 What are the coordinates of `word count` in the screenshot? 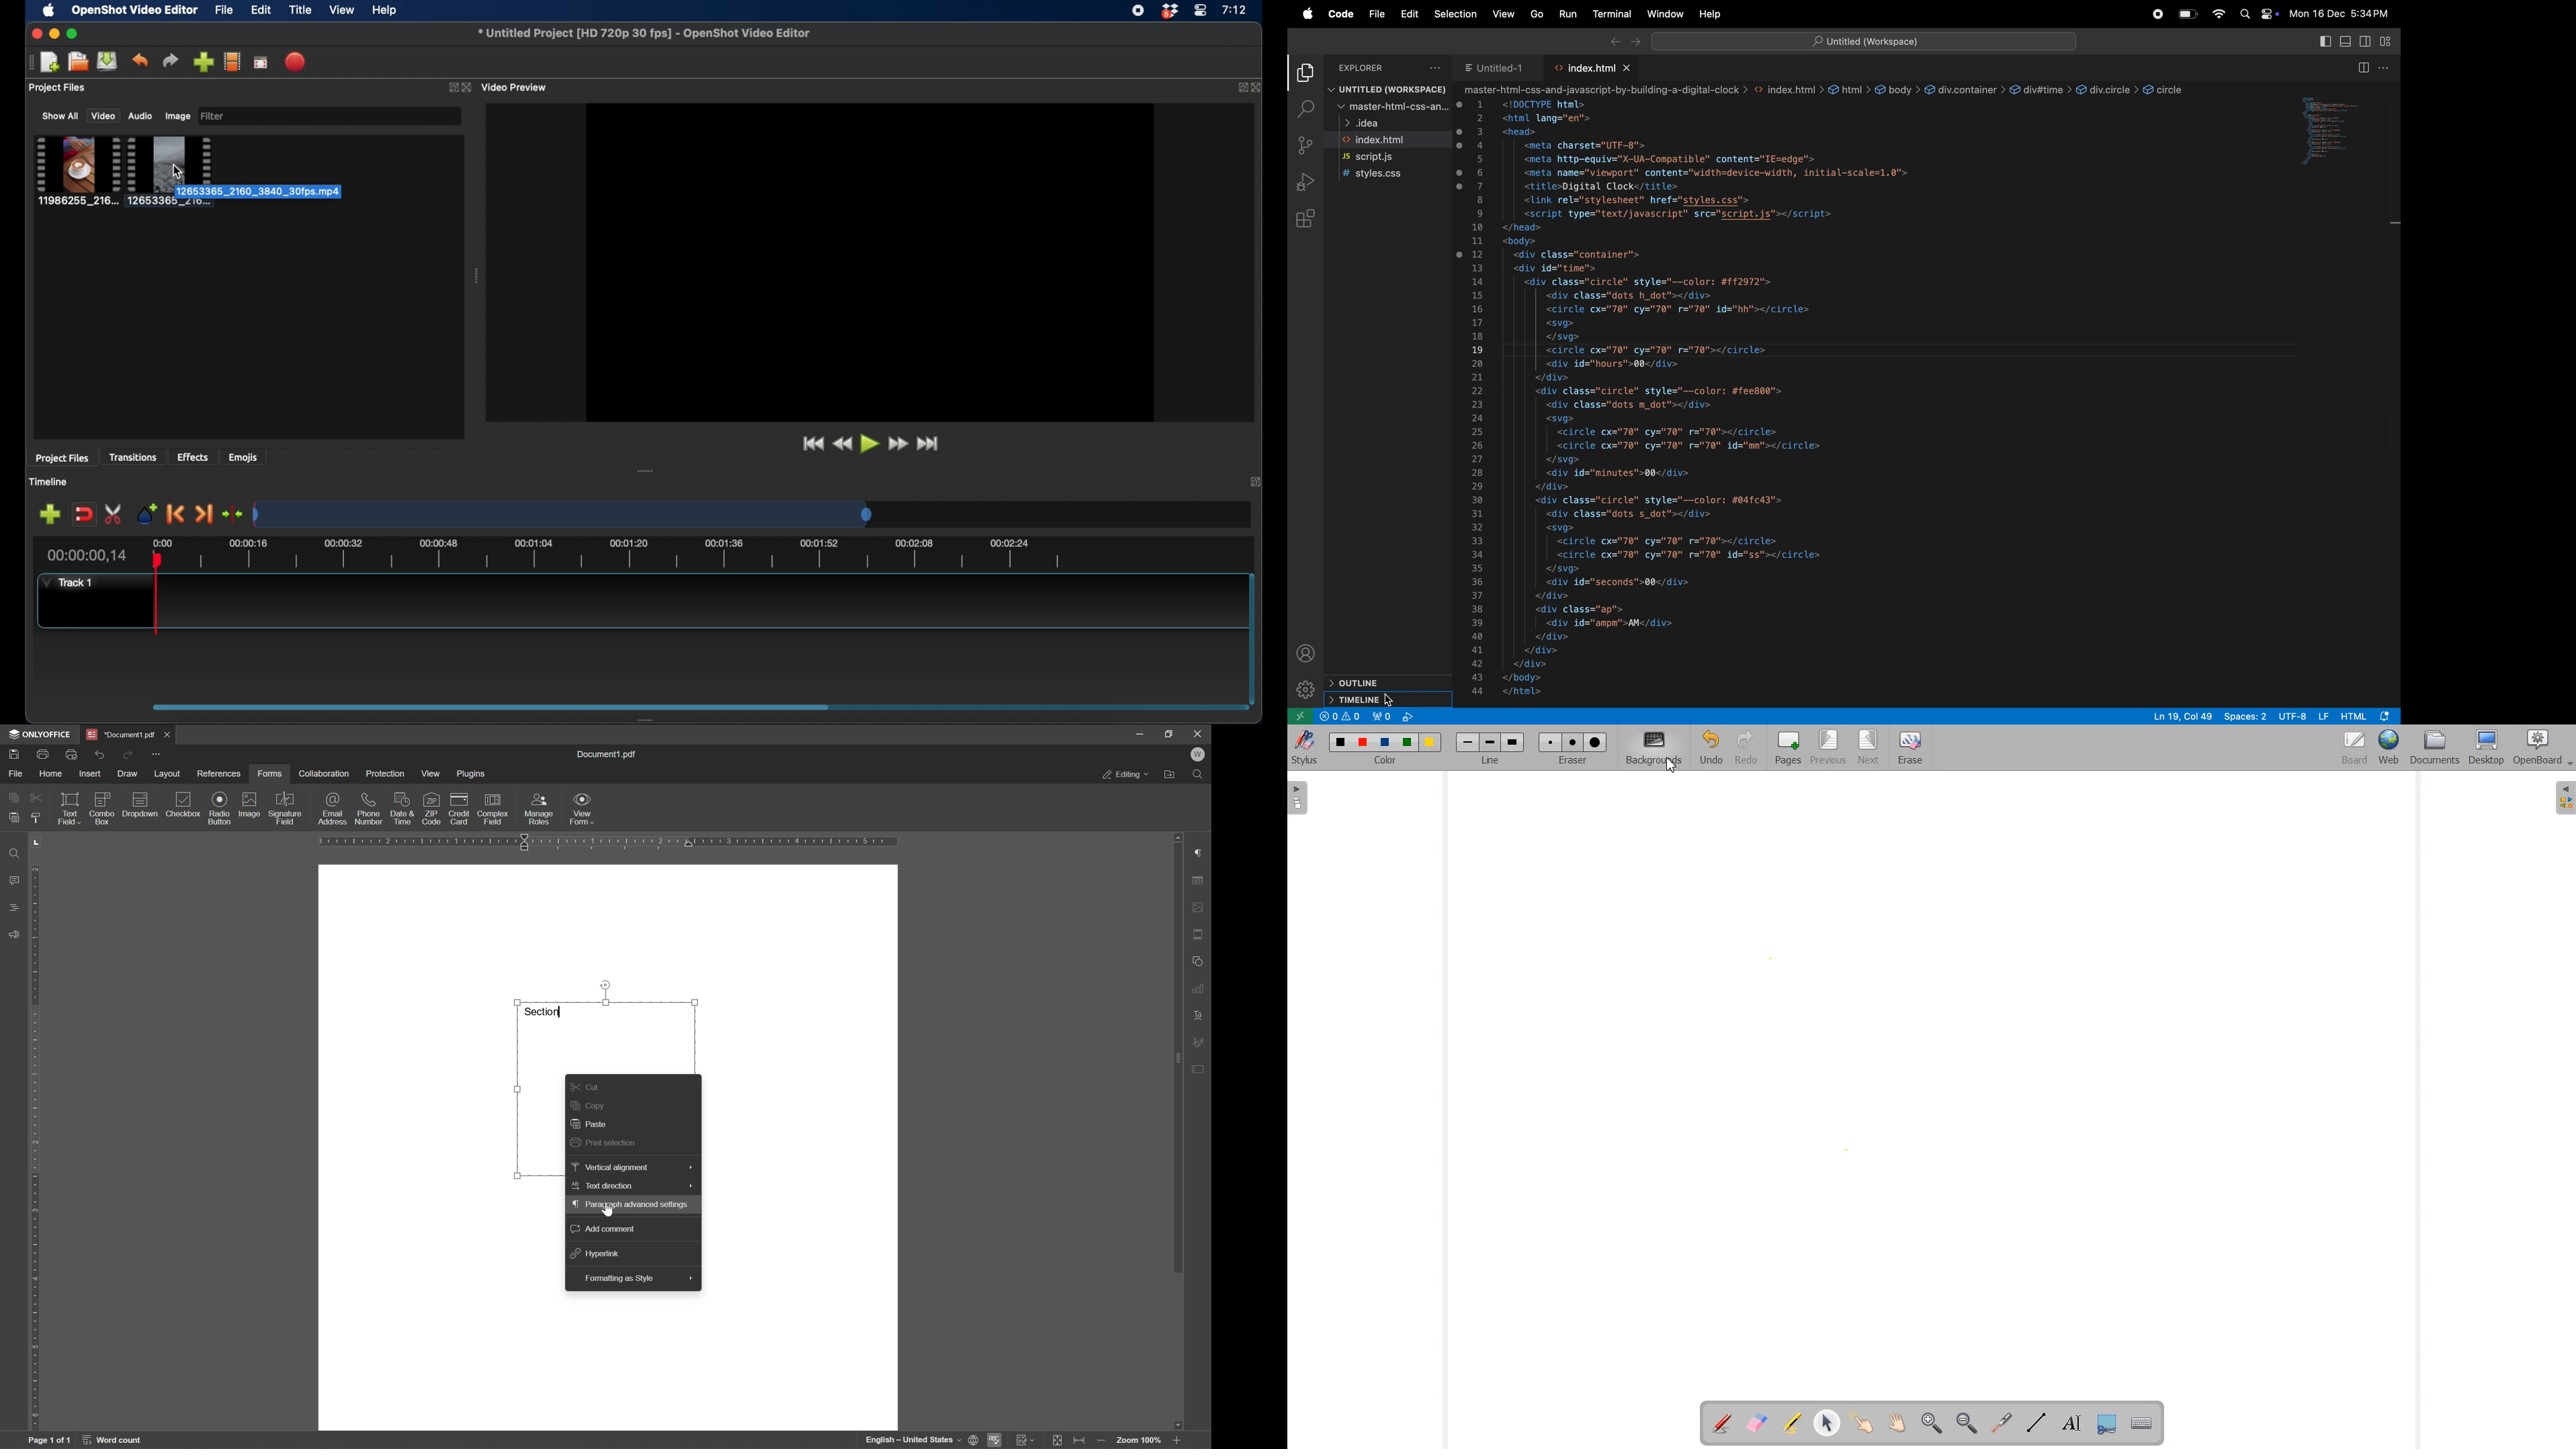 It's located at (121, 1441).